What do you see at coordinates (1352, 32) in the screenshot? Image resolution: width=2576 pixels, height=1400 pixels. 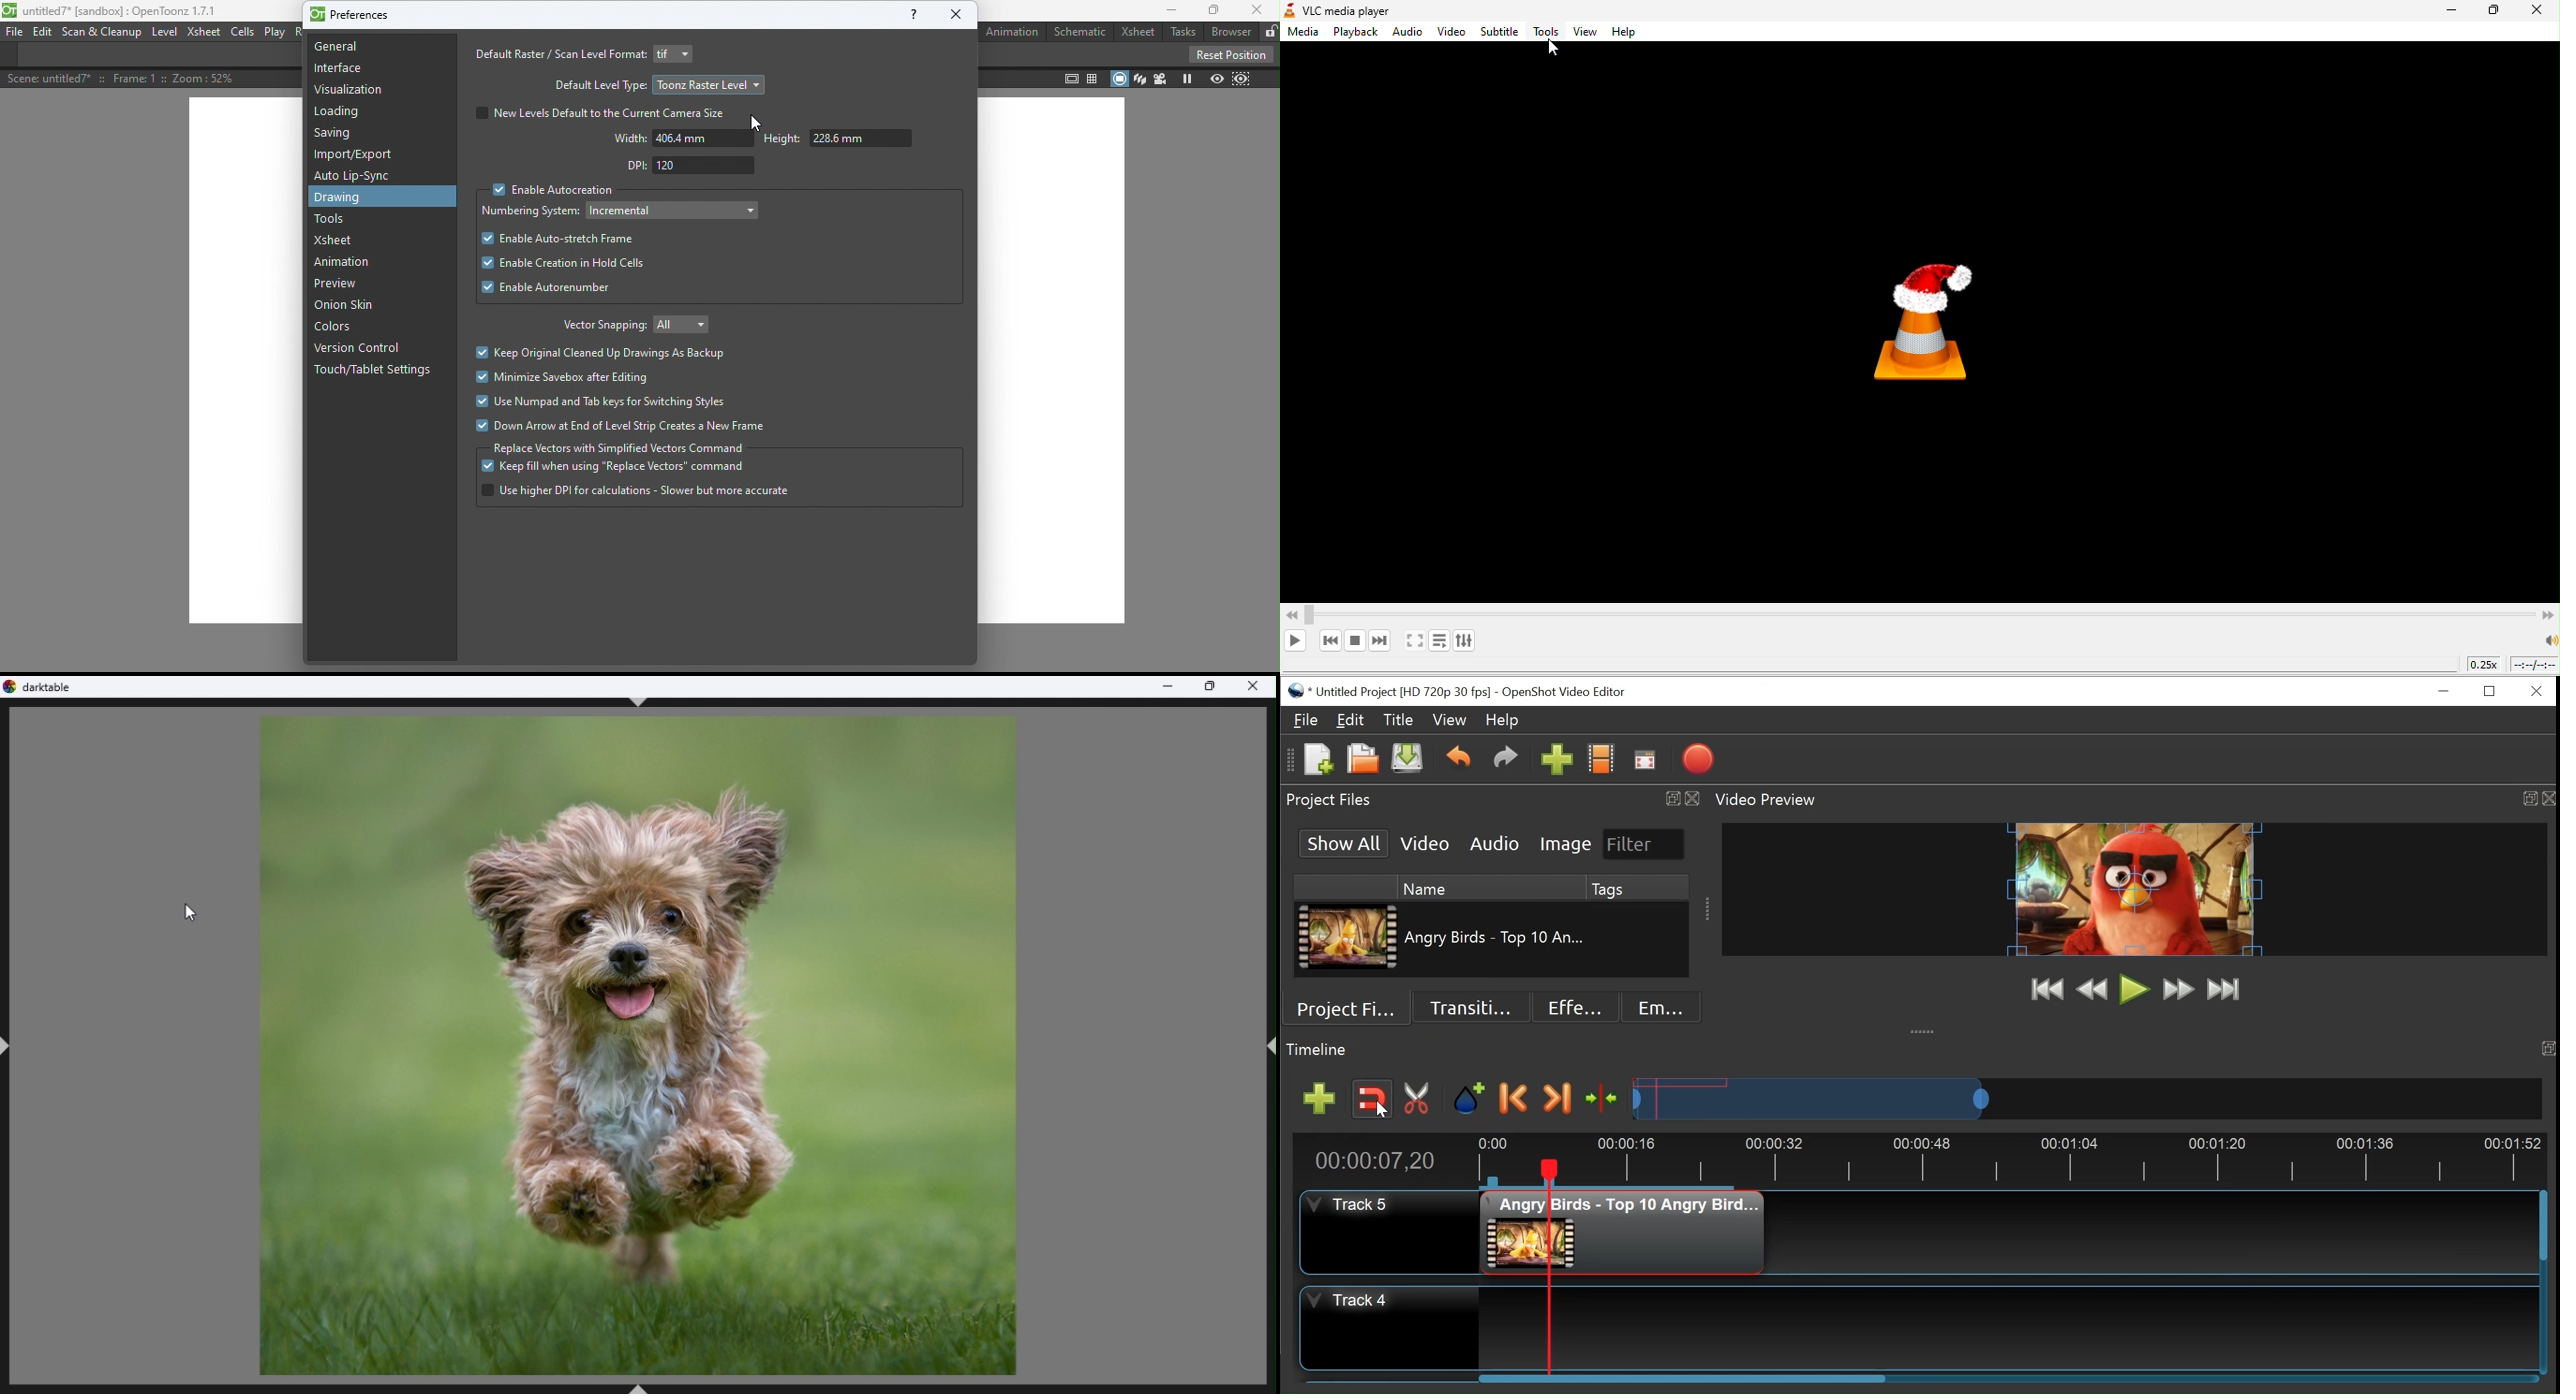 I see `playback` at bounding box center [1352, 32].